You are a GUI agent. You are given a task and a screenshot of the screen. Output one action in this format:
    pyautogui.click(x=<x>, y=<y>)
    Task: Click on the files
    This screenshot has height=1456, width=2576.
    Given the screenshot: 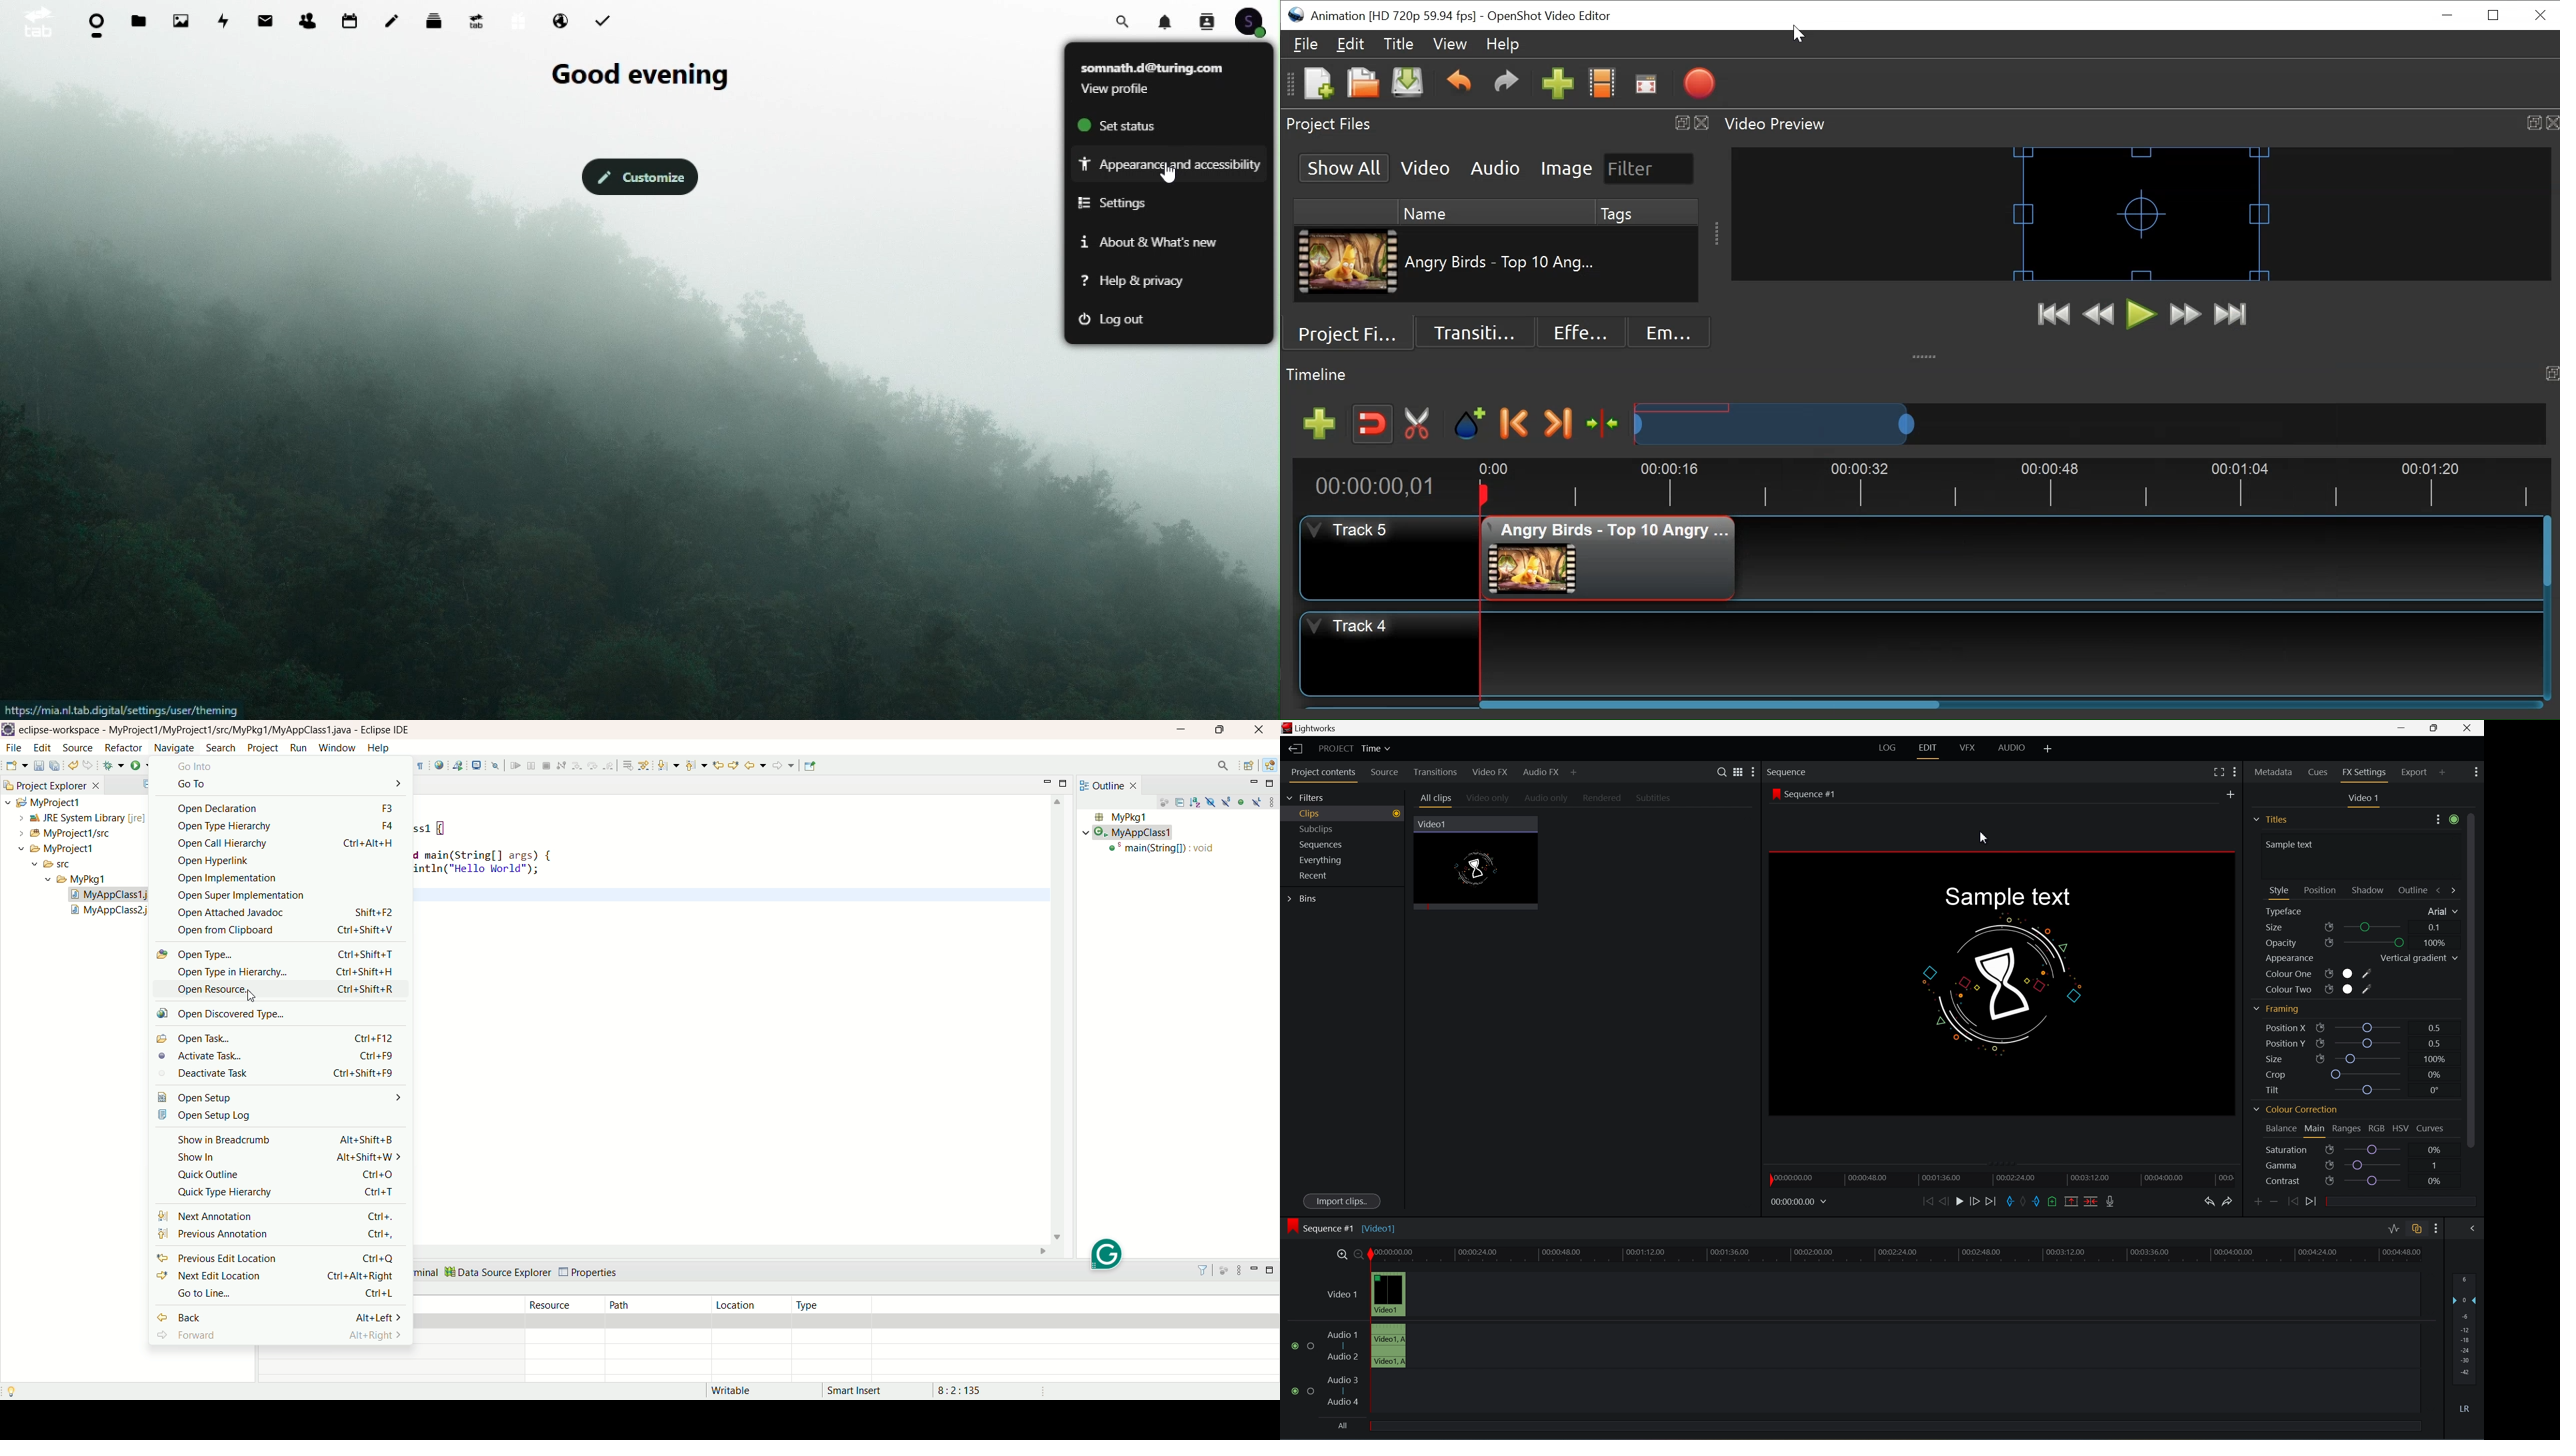 What is the action you would take?
    pyautogui.click(x=140, y=22)
    